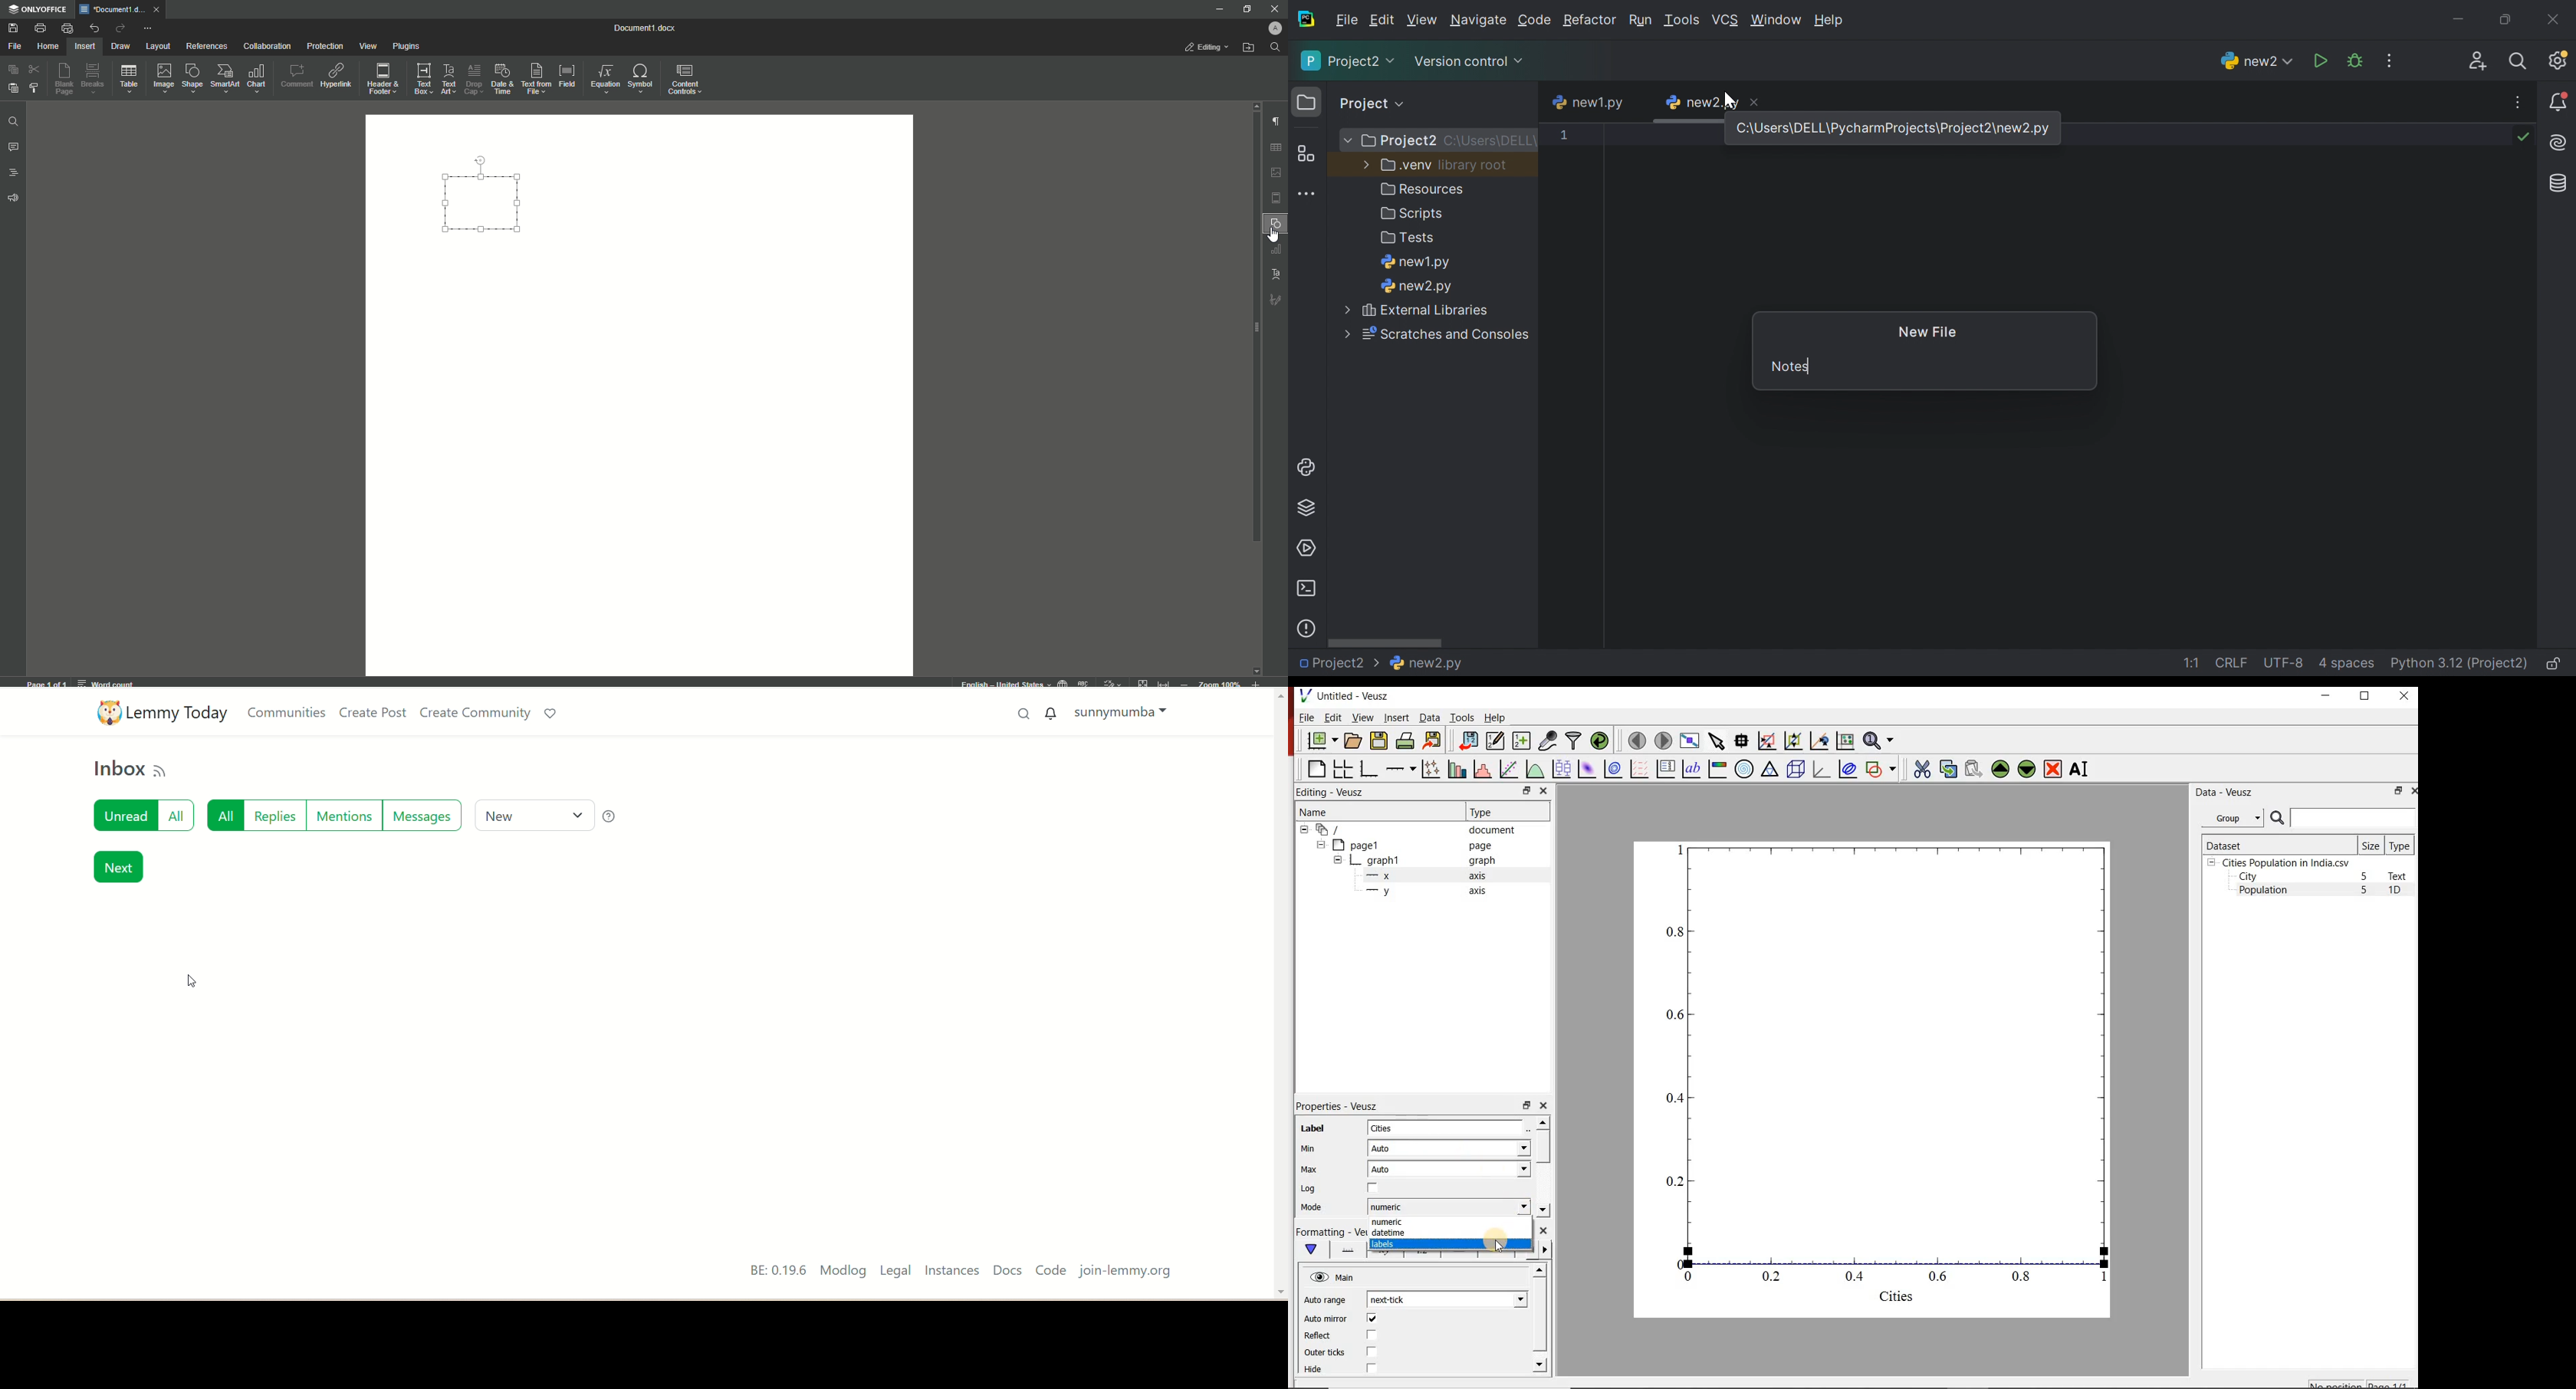 The width and height of the screenshot is (2576, 1400). What do you see at coordinates (1810, 362) in the screenshot?
I see `typing cursor` at bounding box center [1810, 362].